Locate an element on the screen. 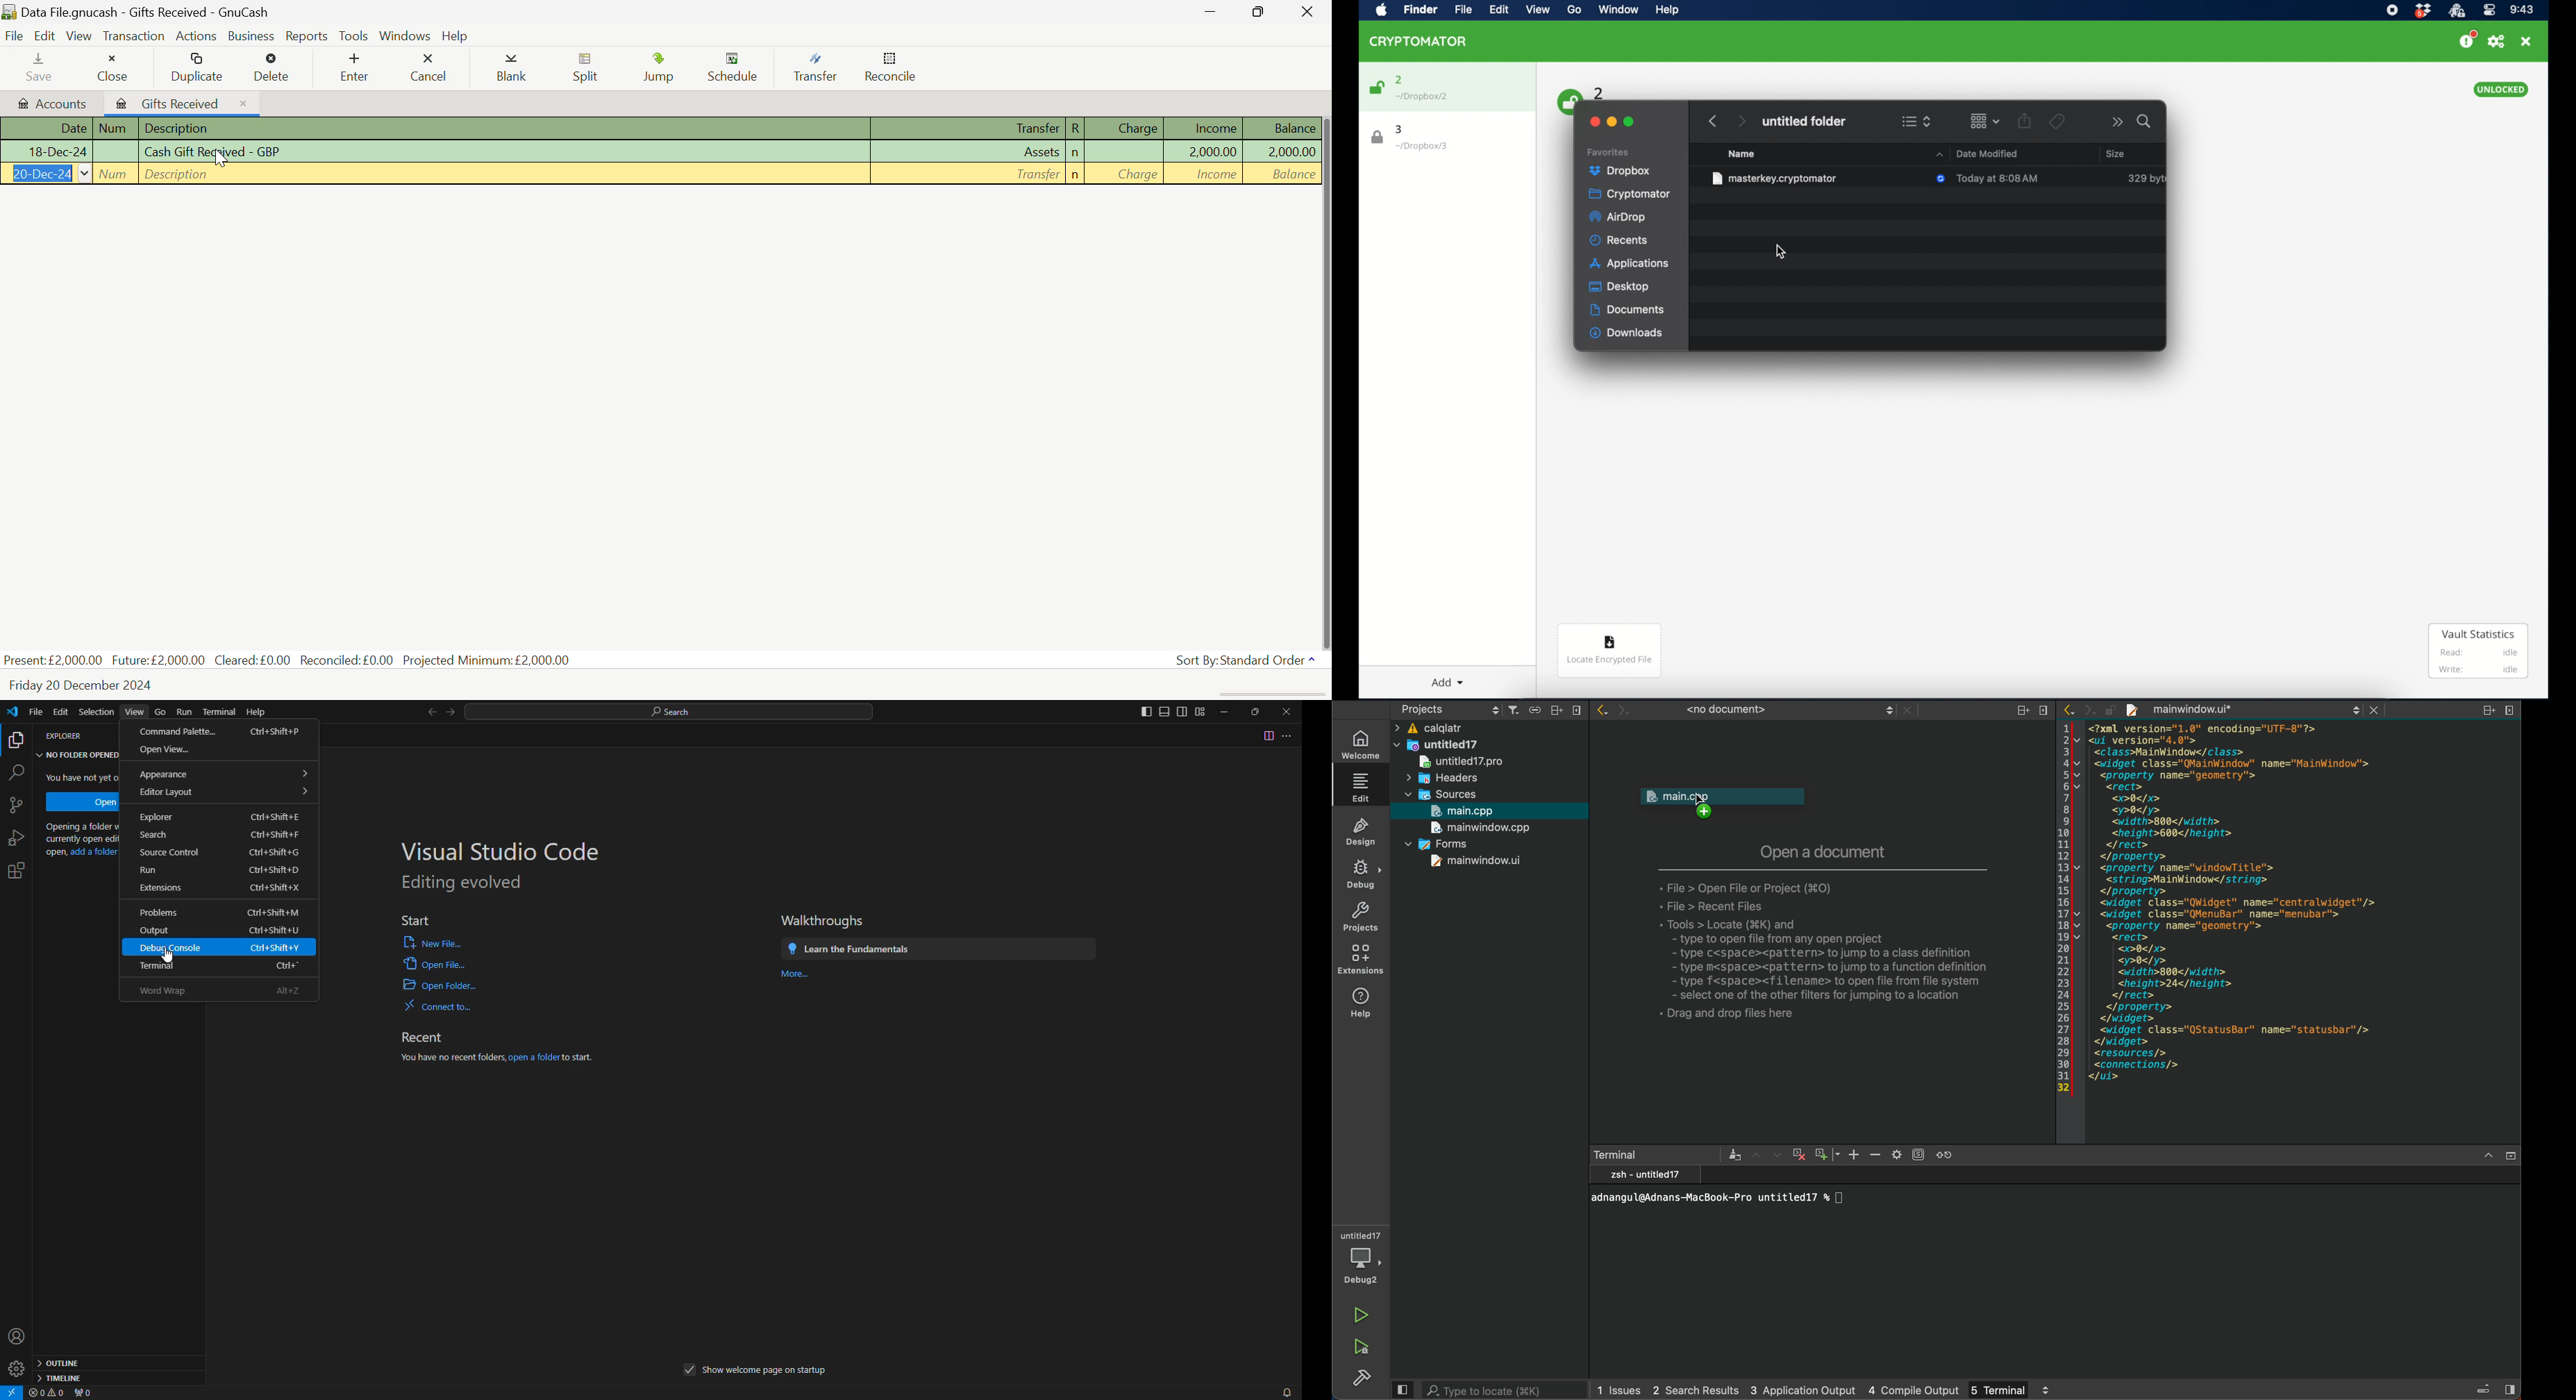 The image size is (2576, 1400). Selection is located at coordinates (94, 712).